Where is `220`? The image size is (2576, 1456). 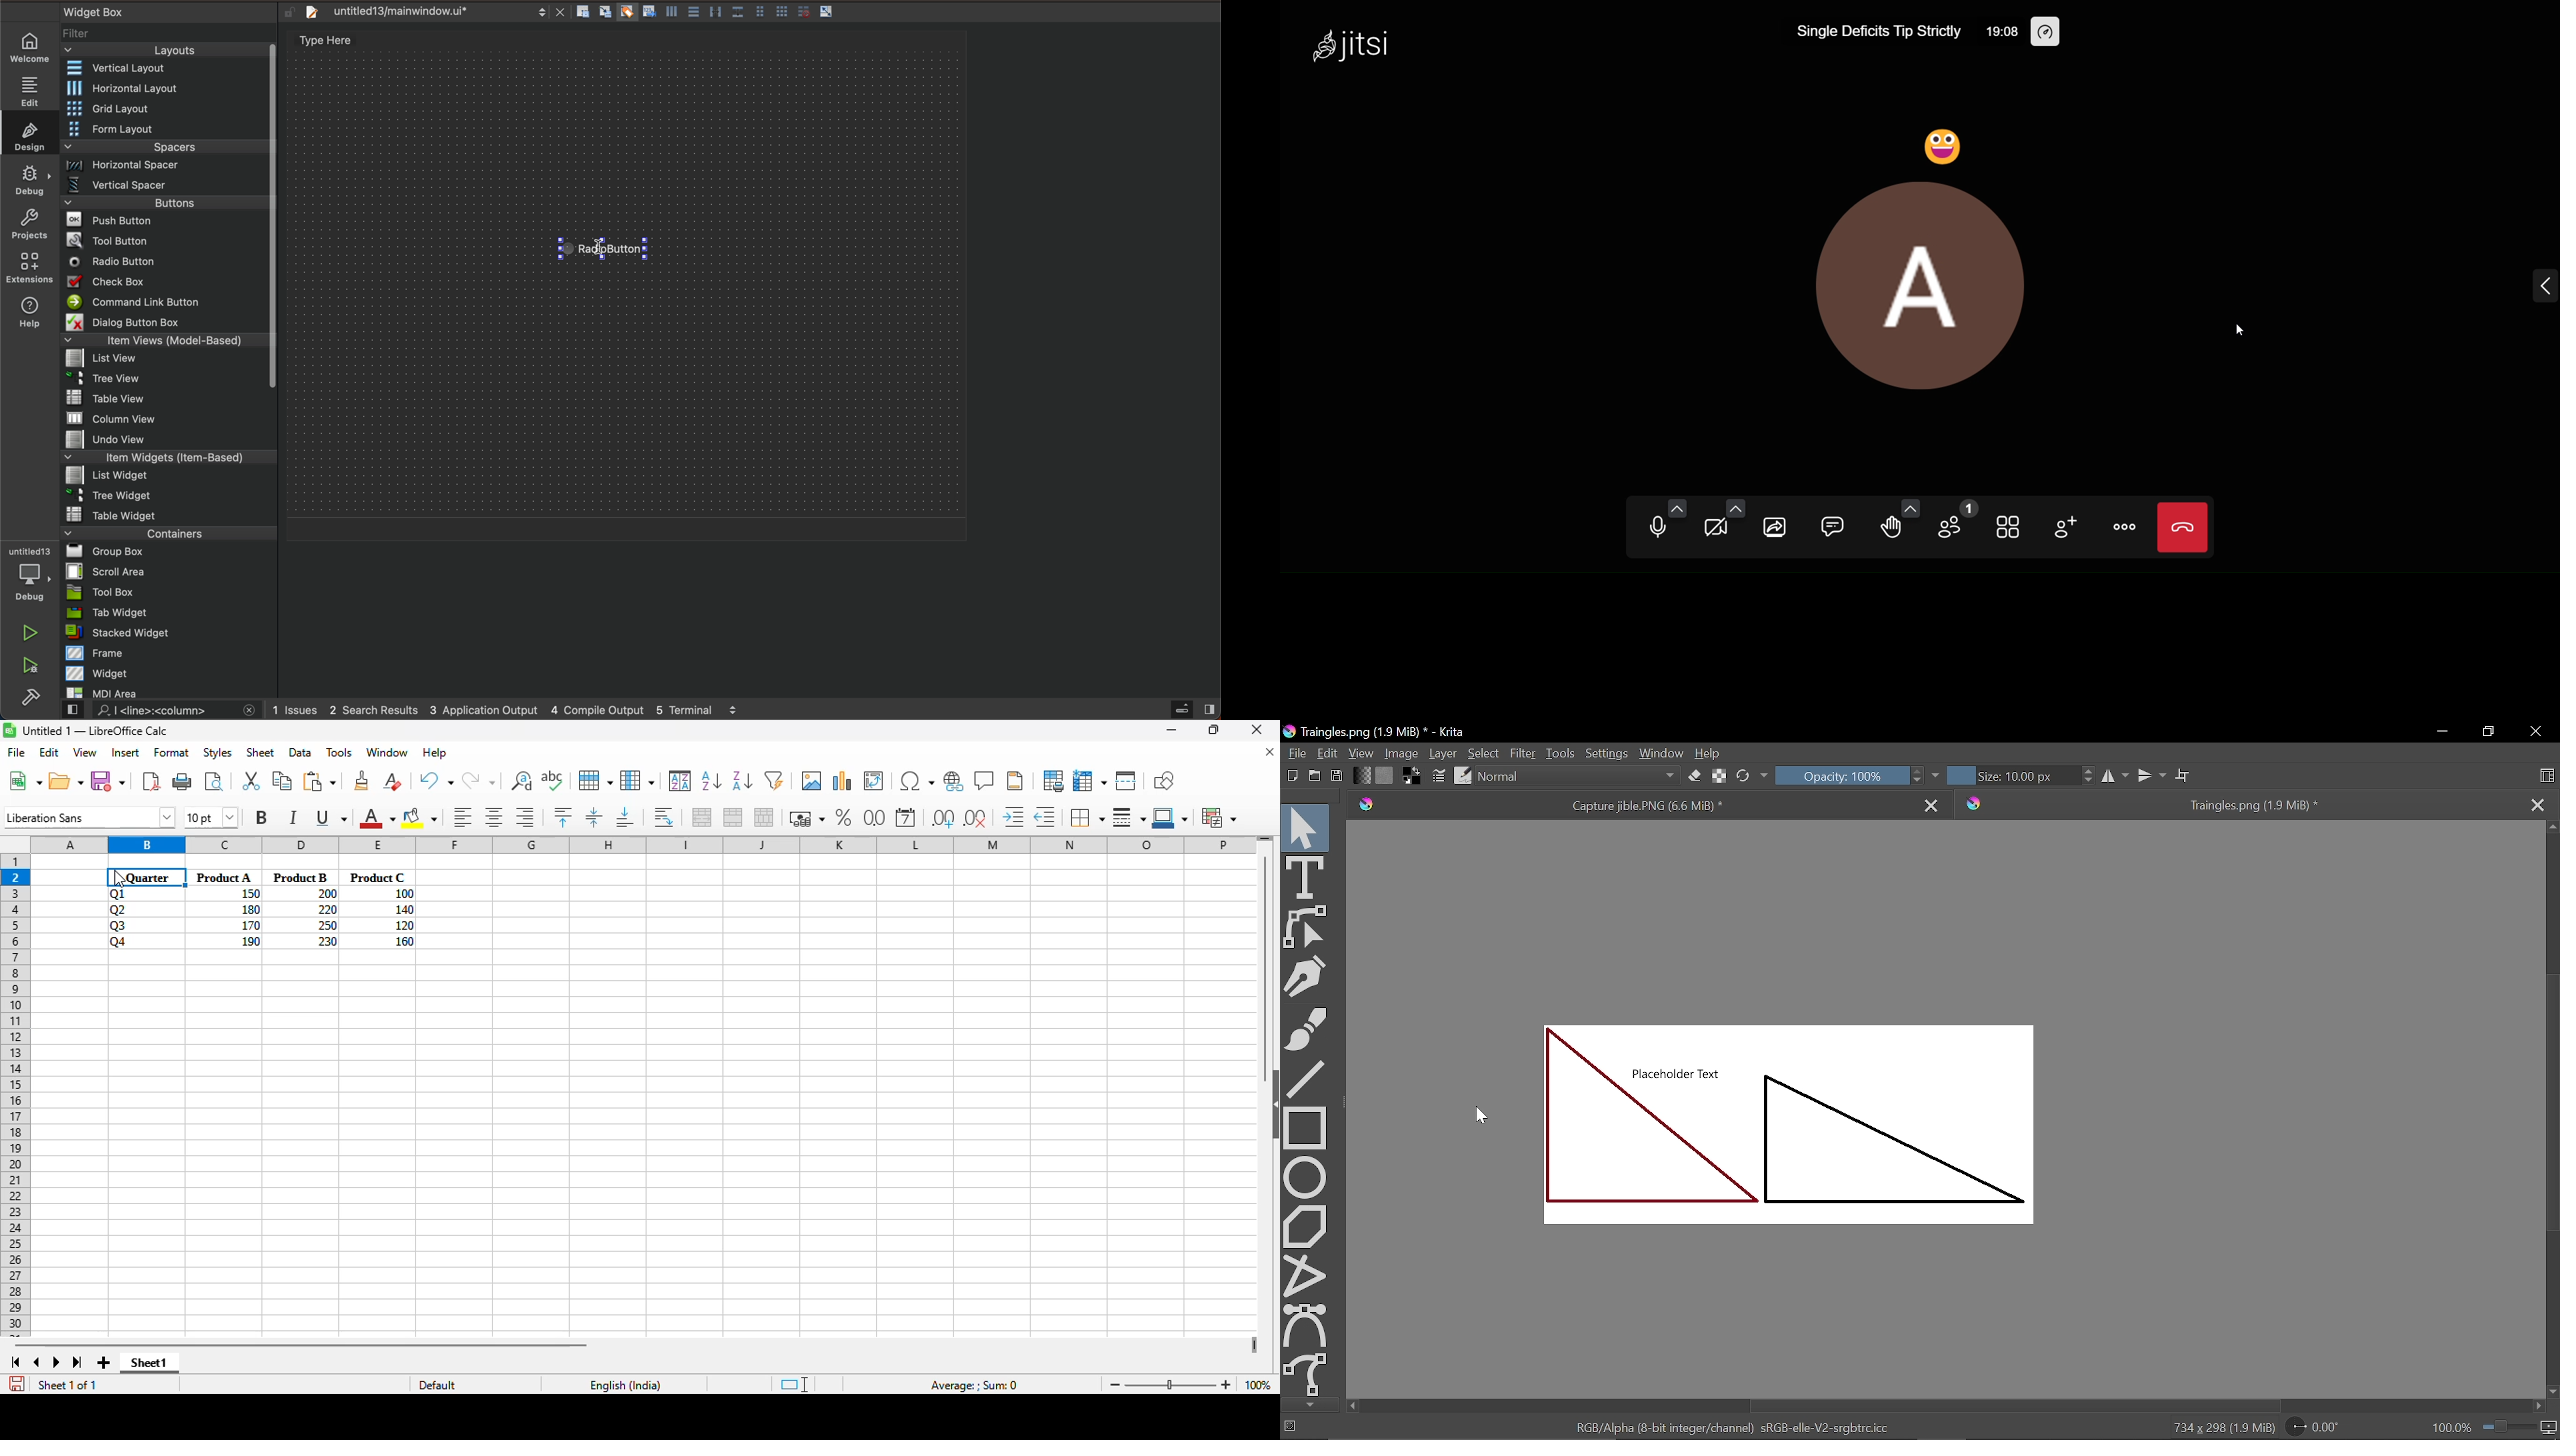 220 is located at coordinates (327, 909).